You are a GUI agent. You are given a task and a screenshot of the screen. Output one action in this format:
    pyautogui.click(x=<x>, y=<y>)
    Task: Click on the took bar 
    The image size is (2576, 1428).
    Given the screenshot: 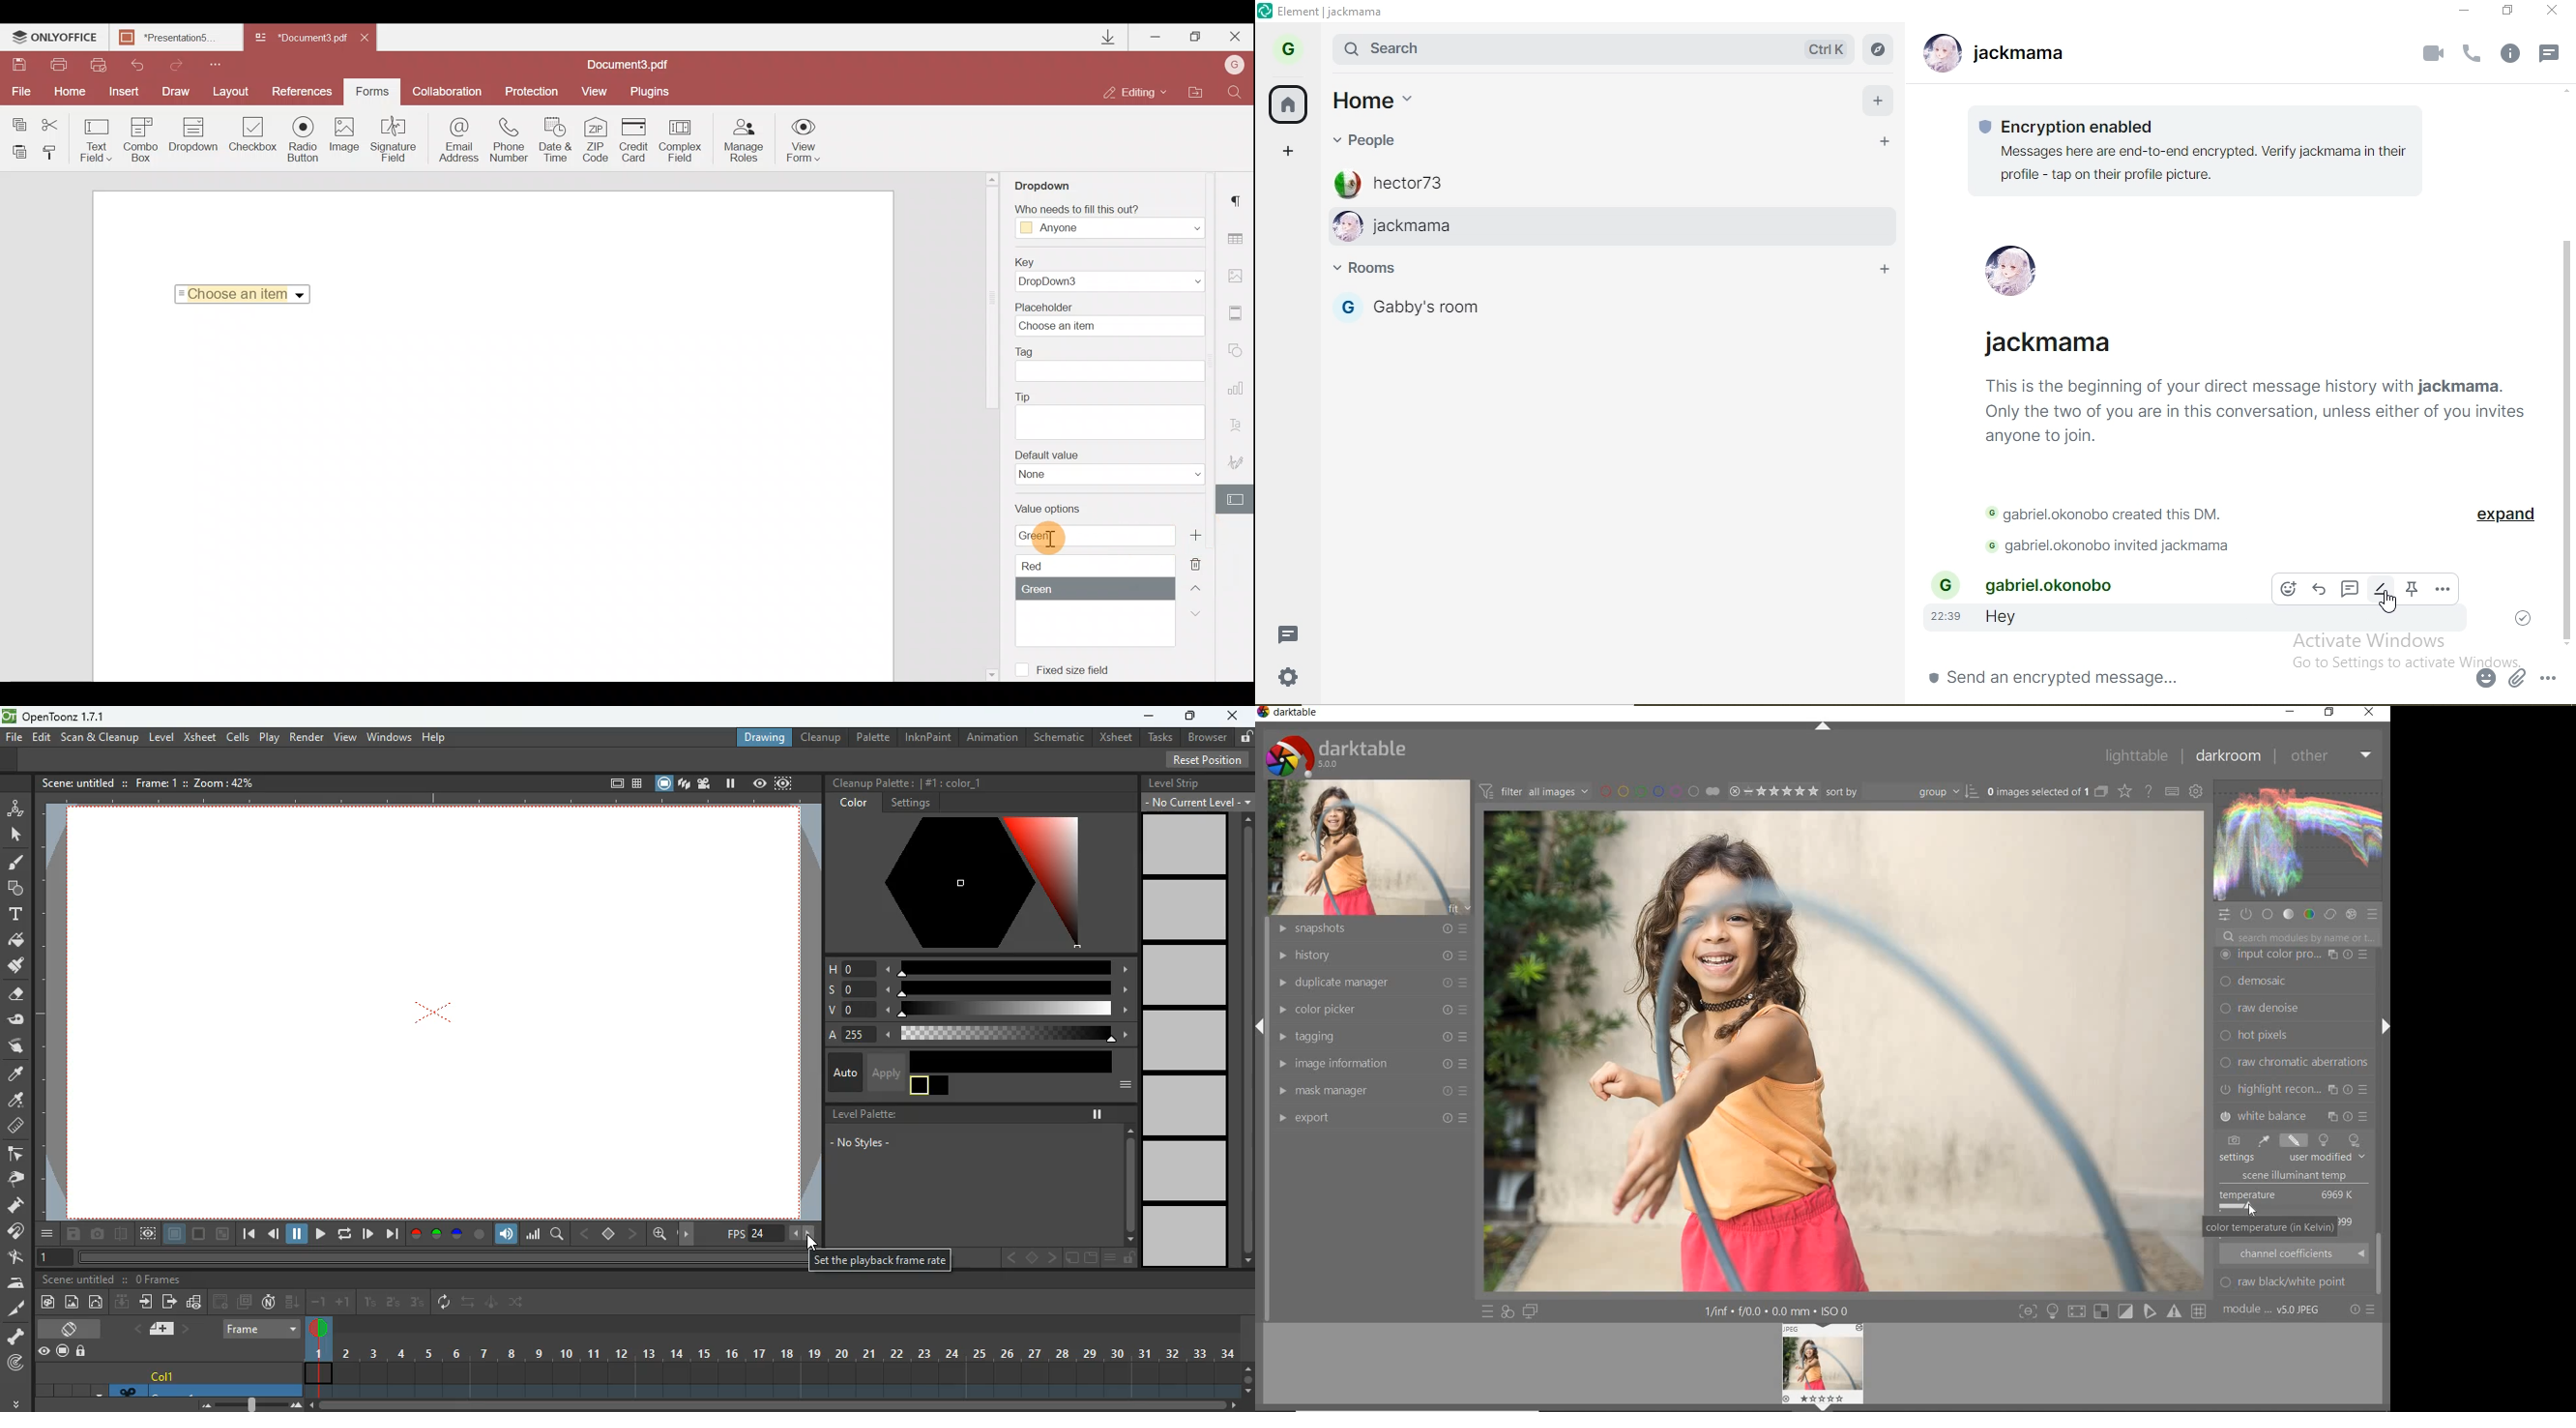 What is the action you would take?
    pyautogui.click(x=2382, y=1265)
    